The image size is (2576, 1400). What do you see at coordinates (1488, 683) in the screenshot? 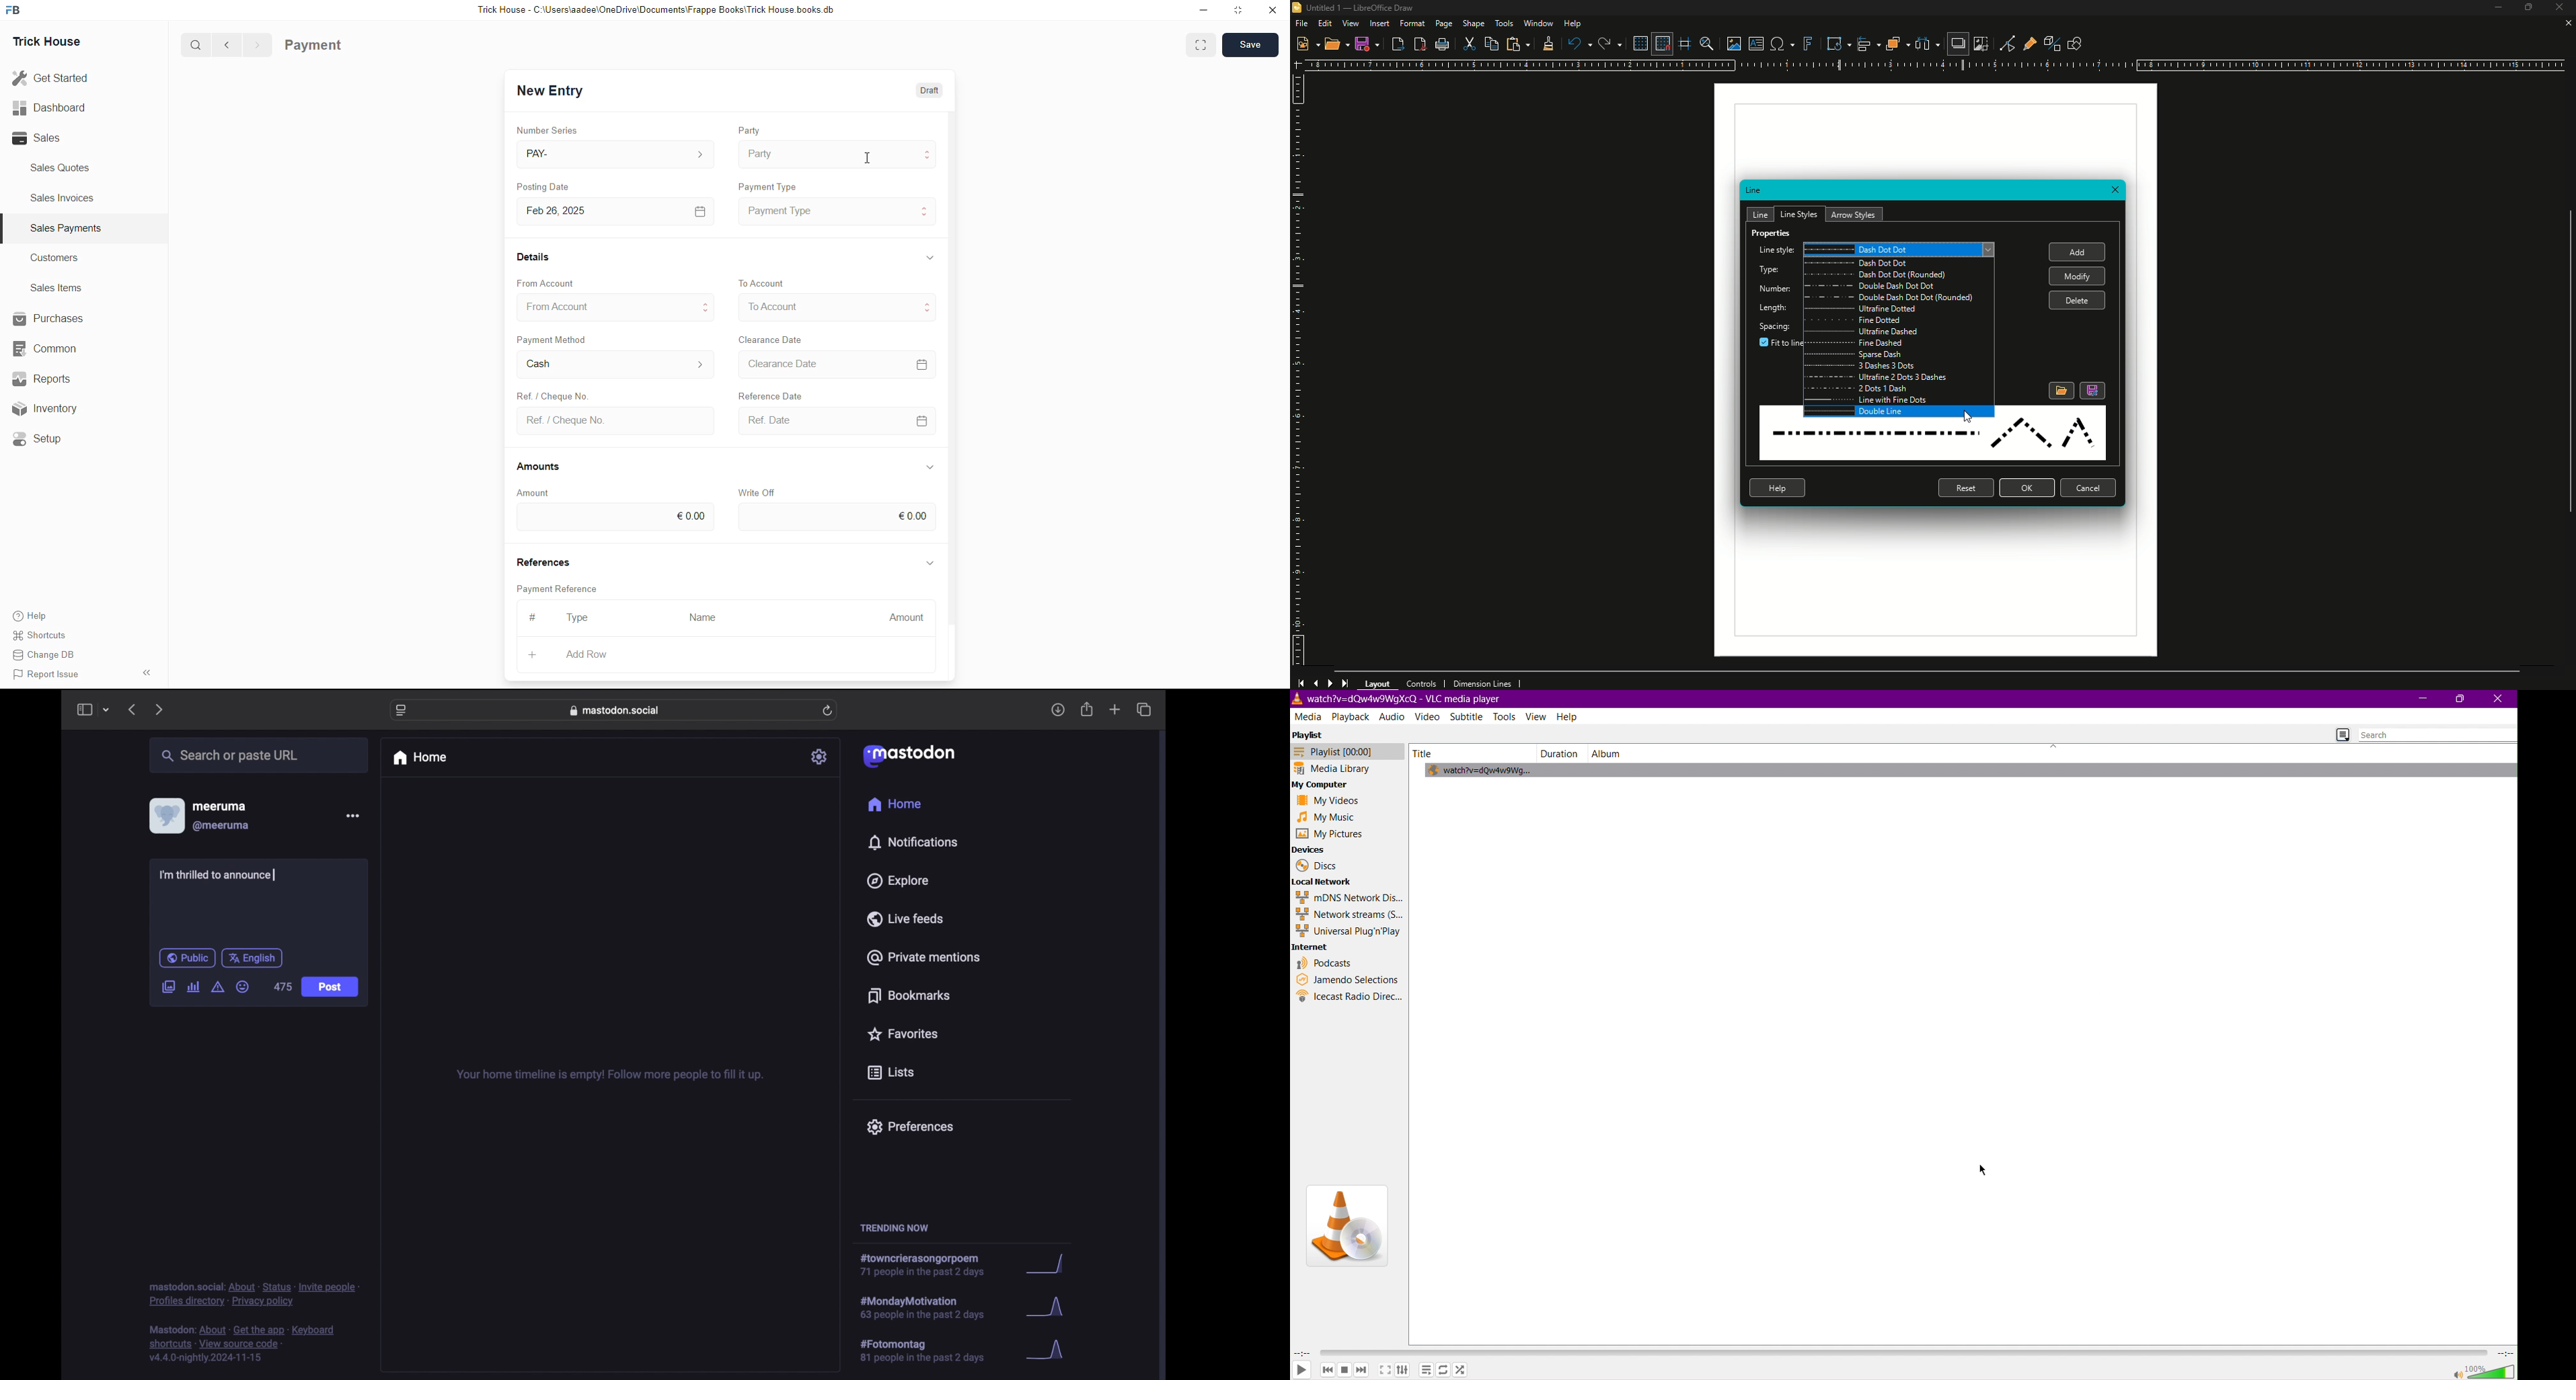
I see `Dimension Lines` at bounding box center [1488, 683].